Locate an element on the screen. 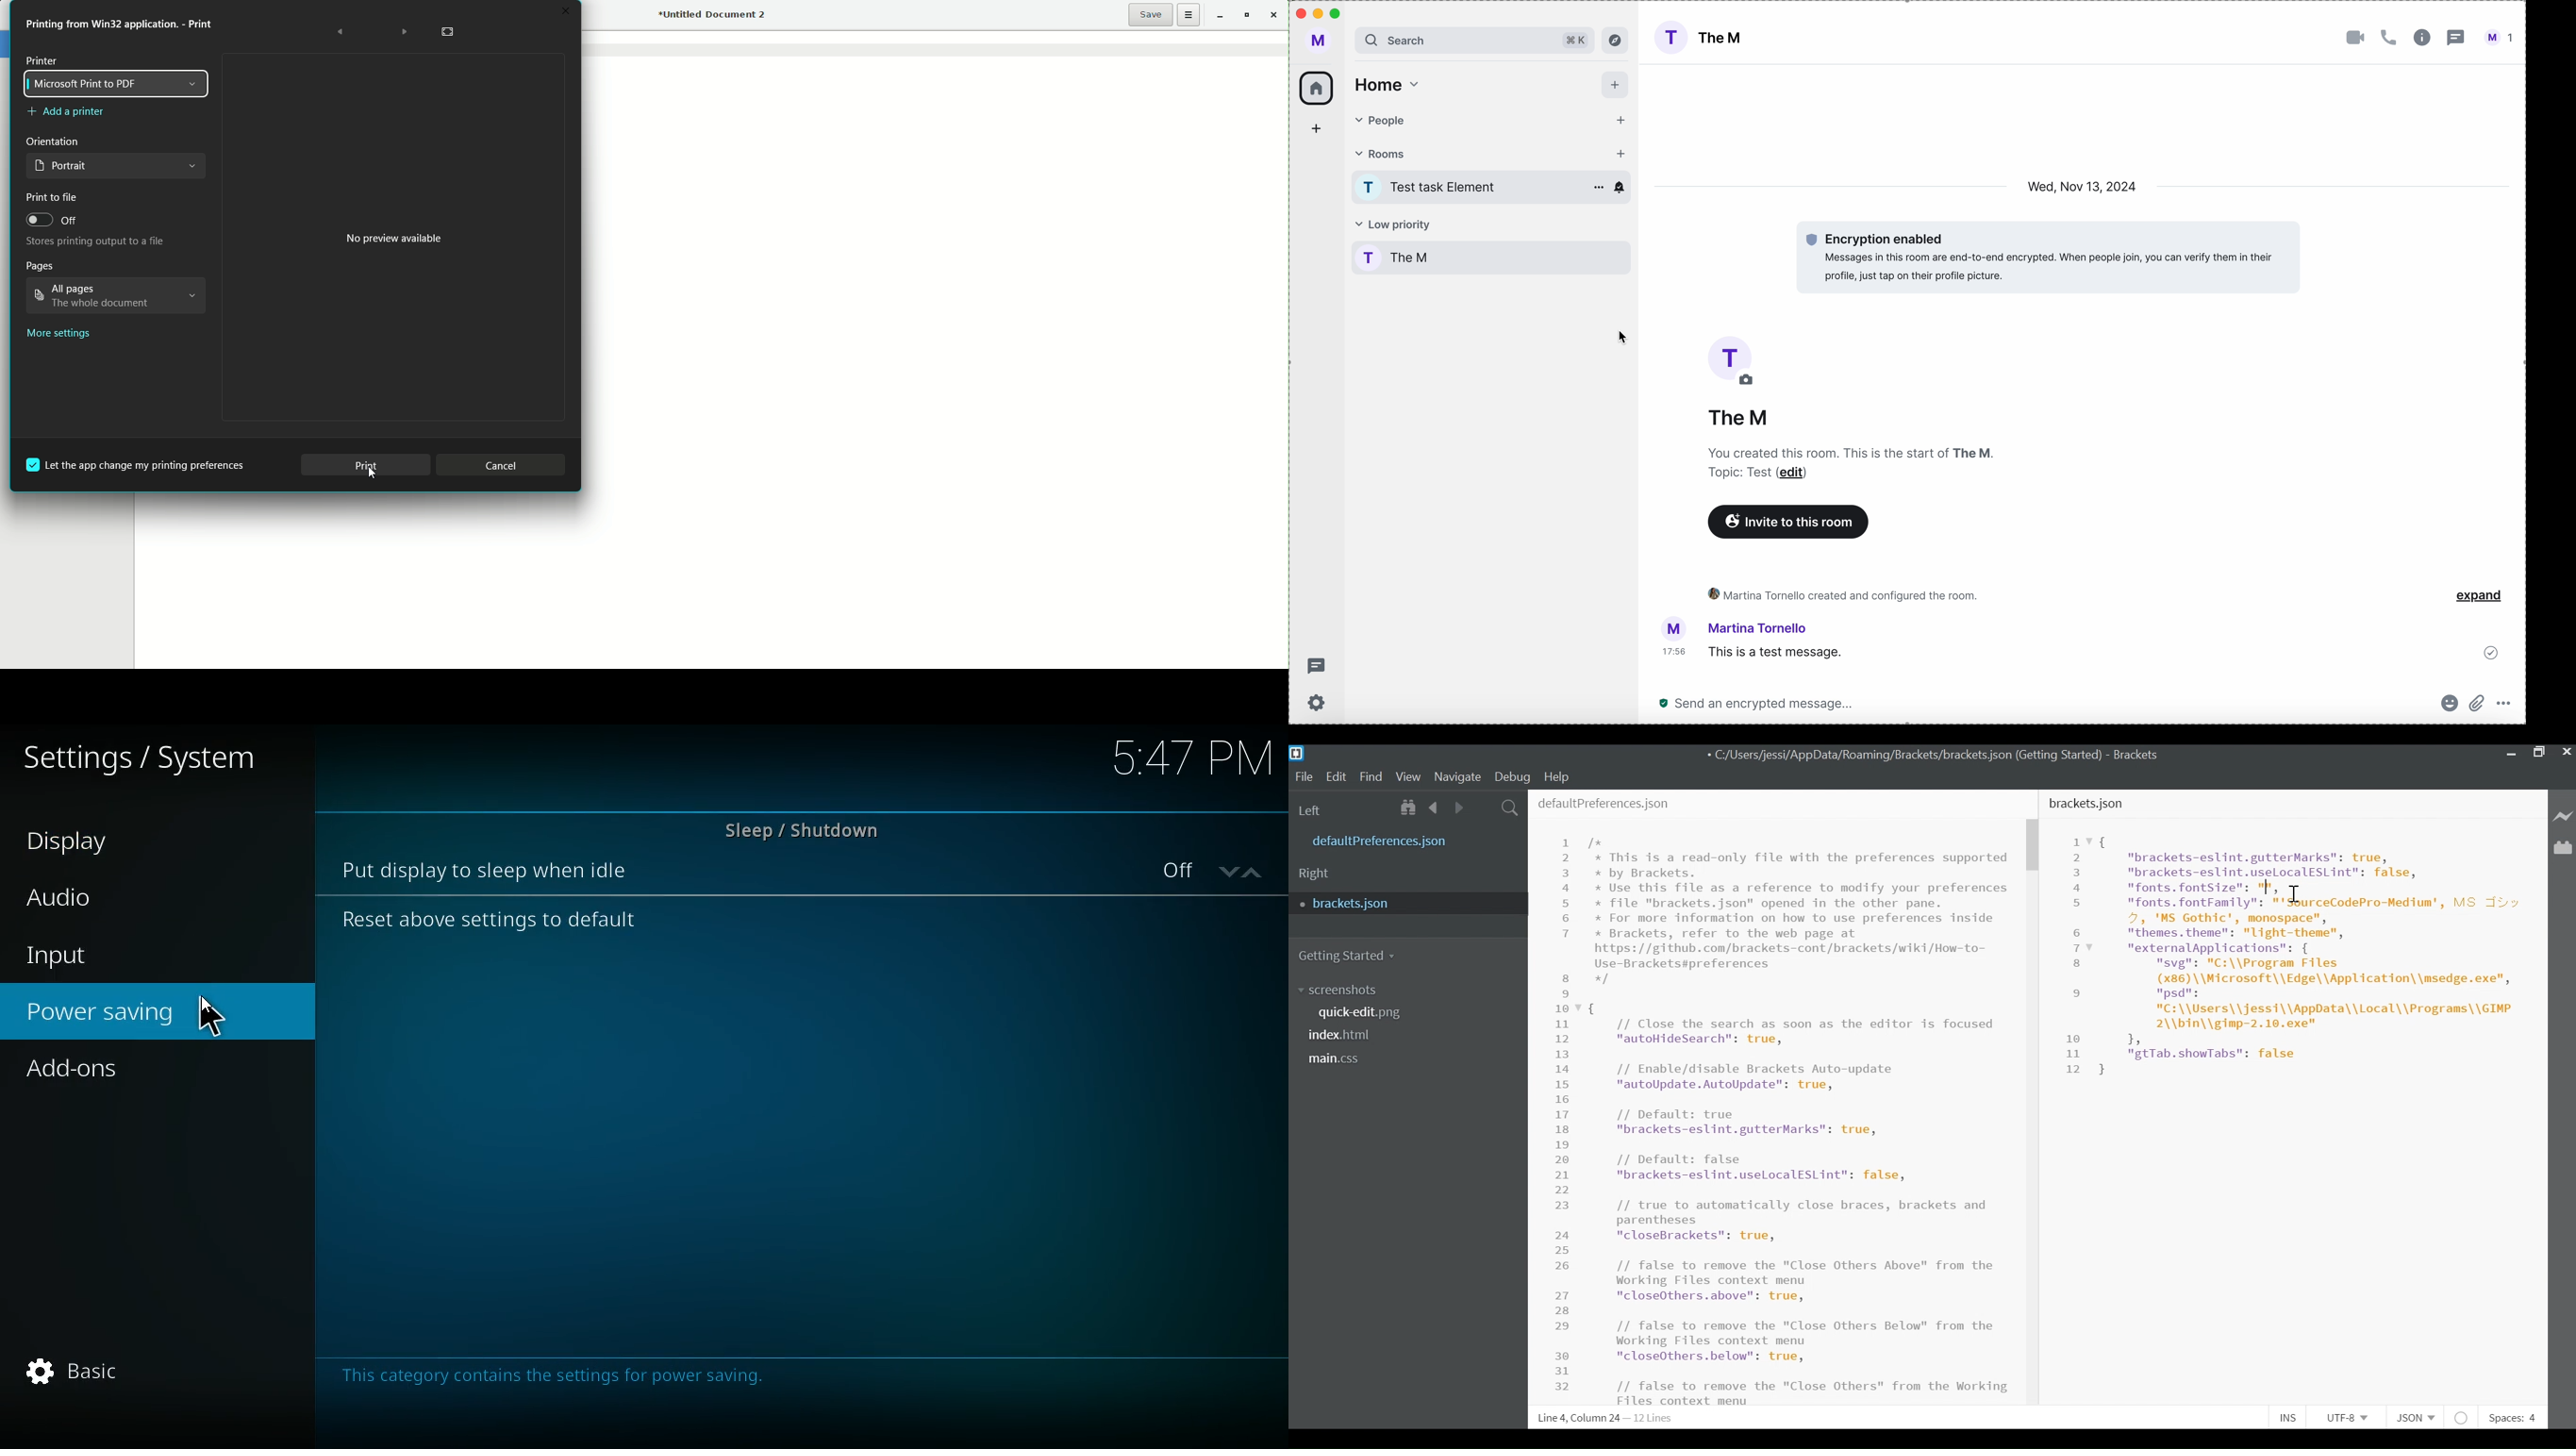 This screenshot has height=1456, width=2576. View is located at coordinates (1409, 777).